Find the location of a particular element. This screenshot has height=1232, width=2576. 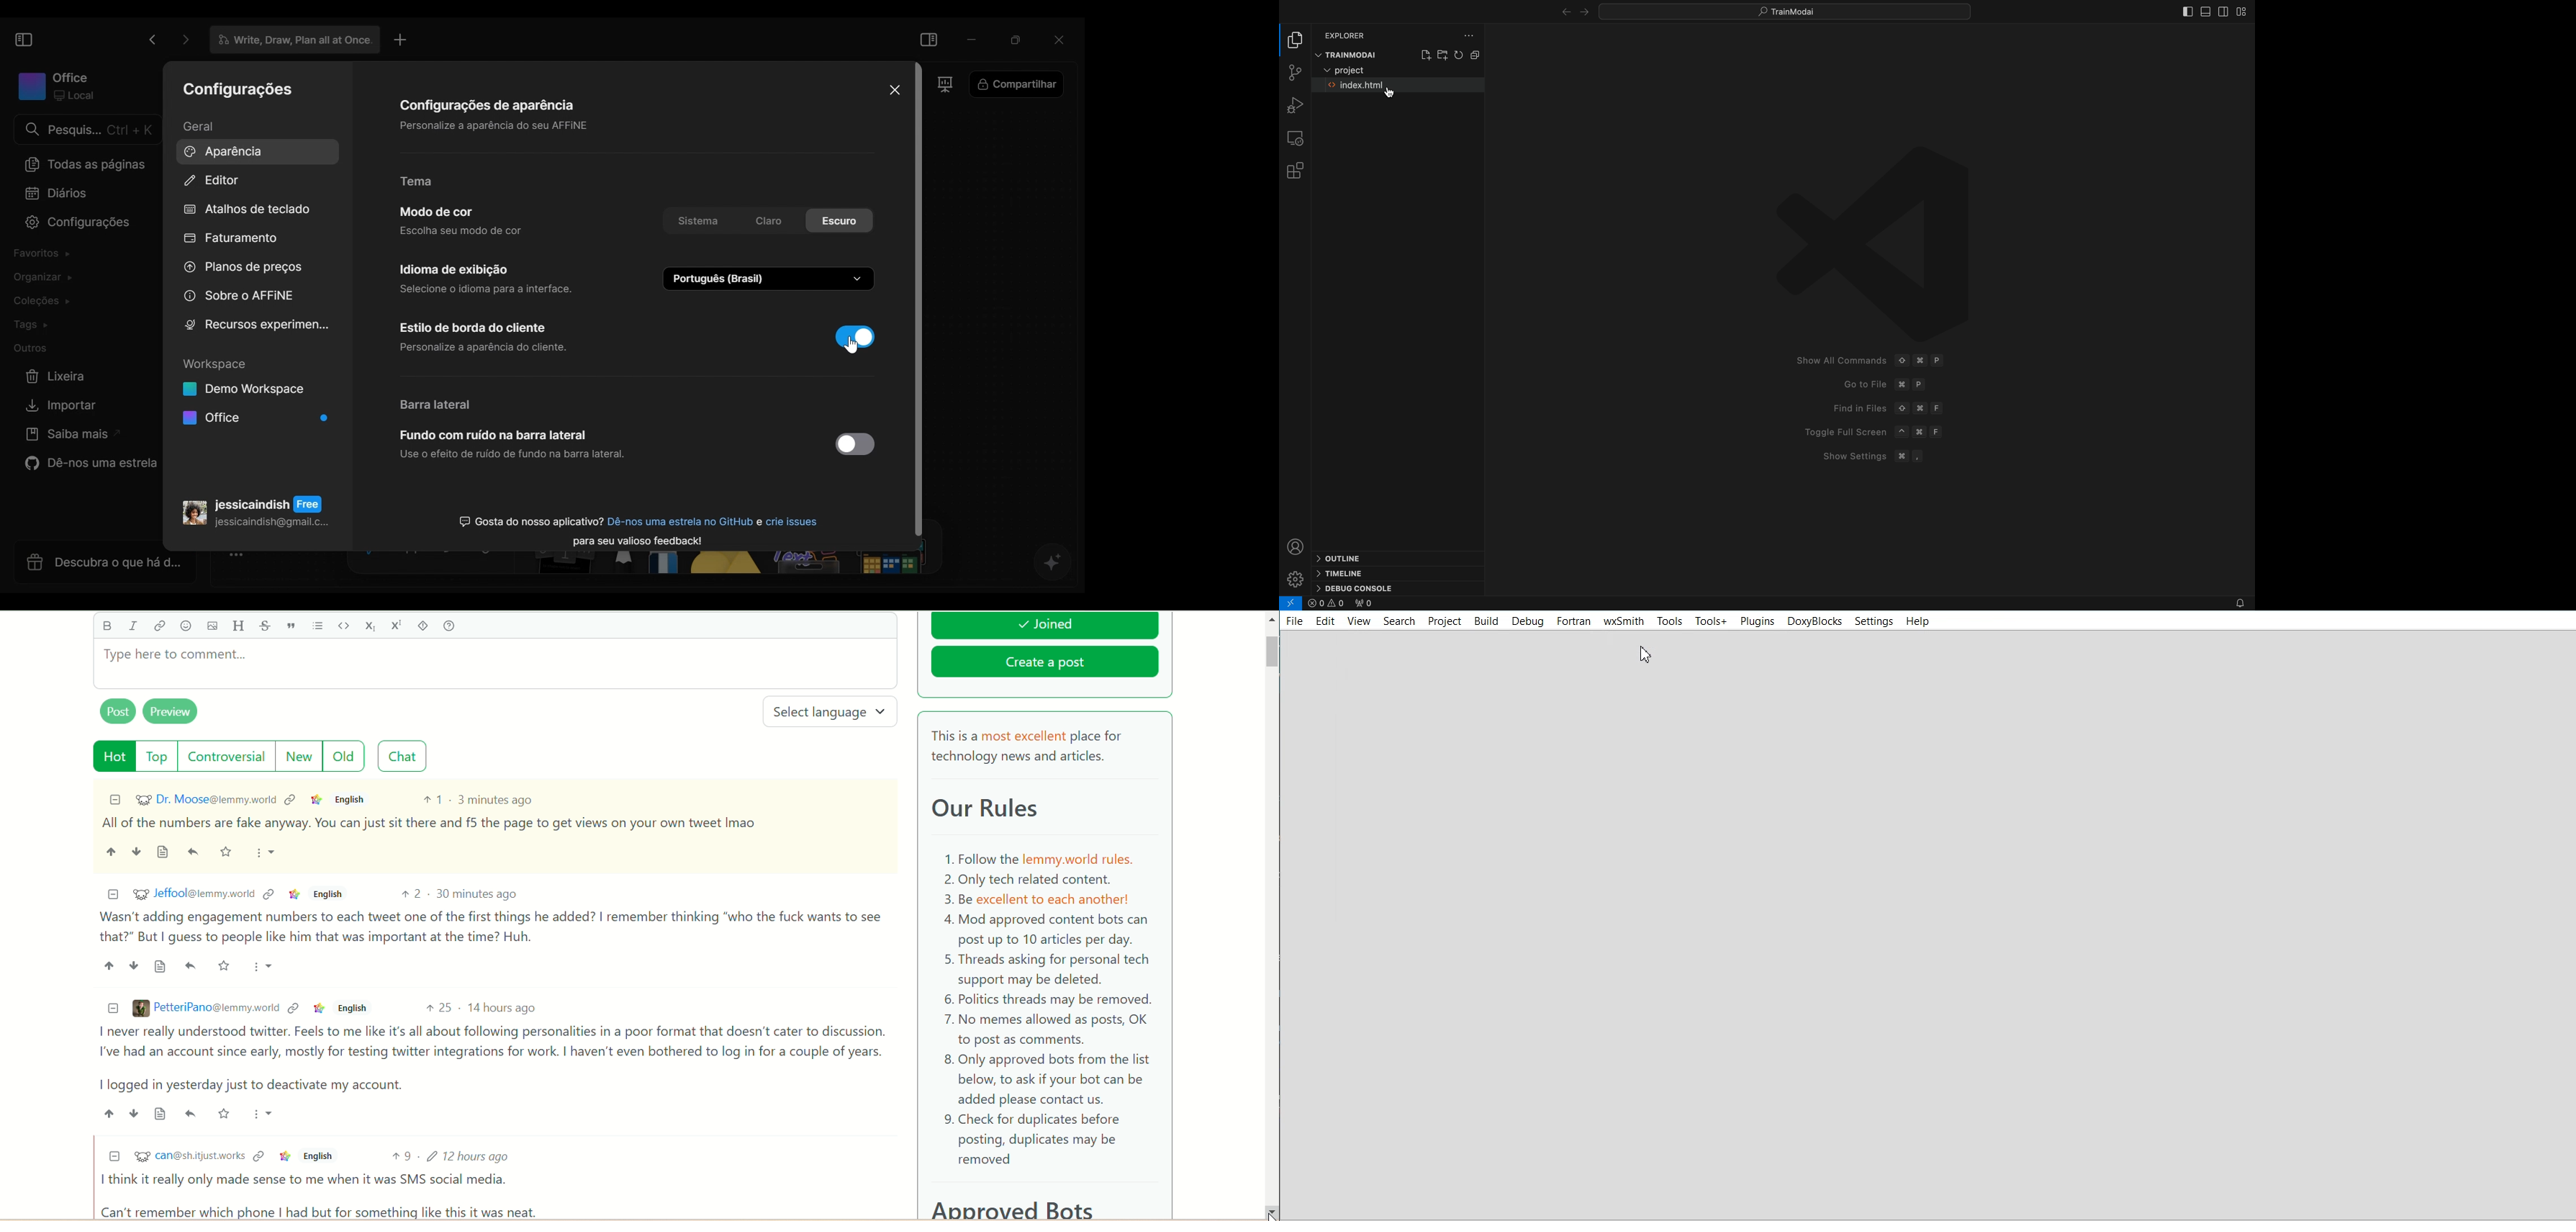

Collapse is located at coordinates (115, 799).